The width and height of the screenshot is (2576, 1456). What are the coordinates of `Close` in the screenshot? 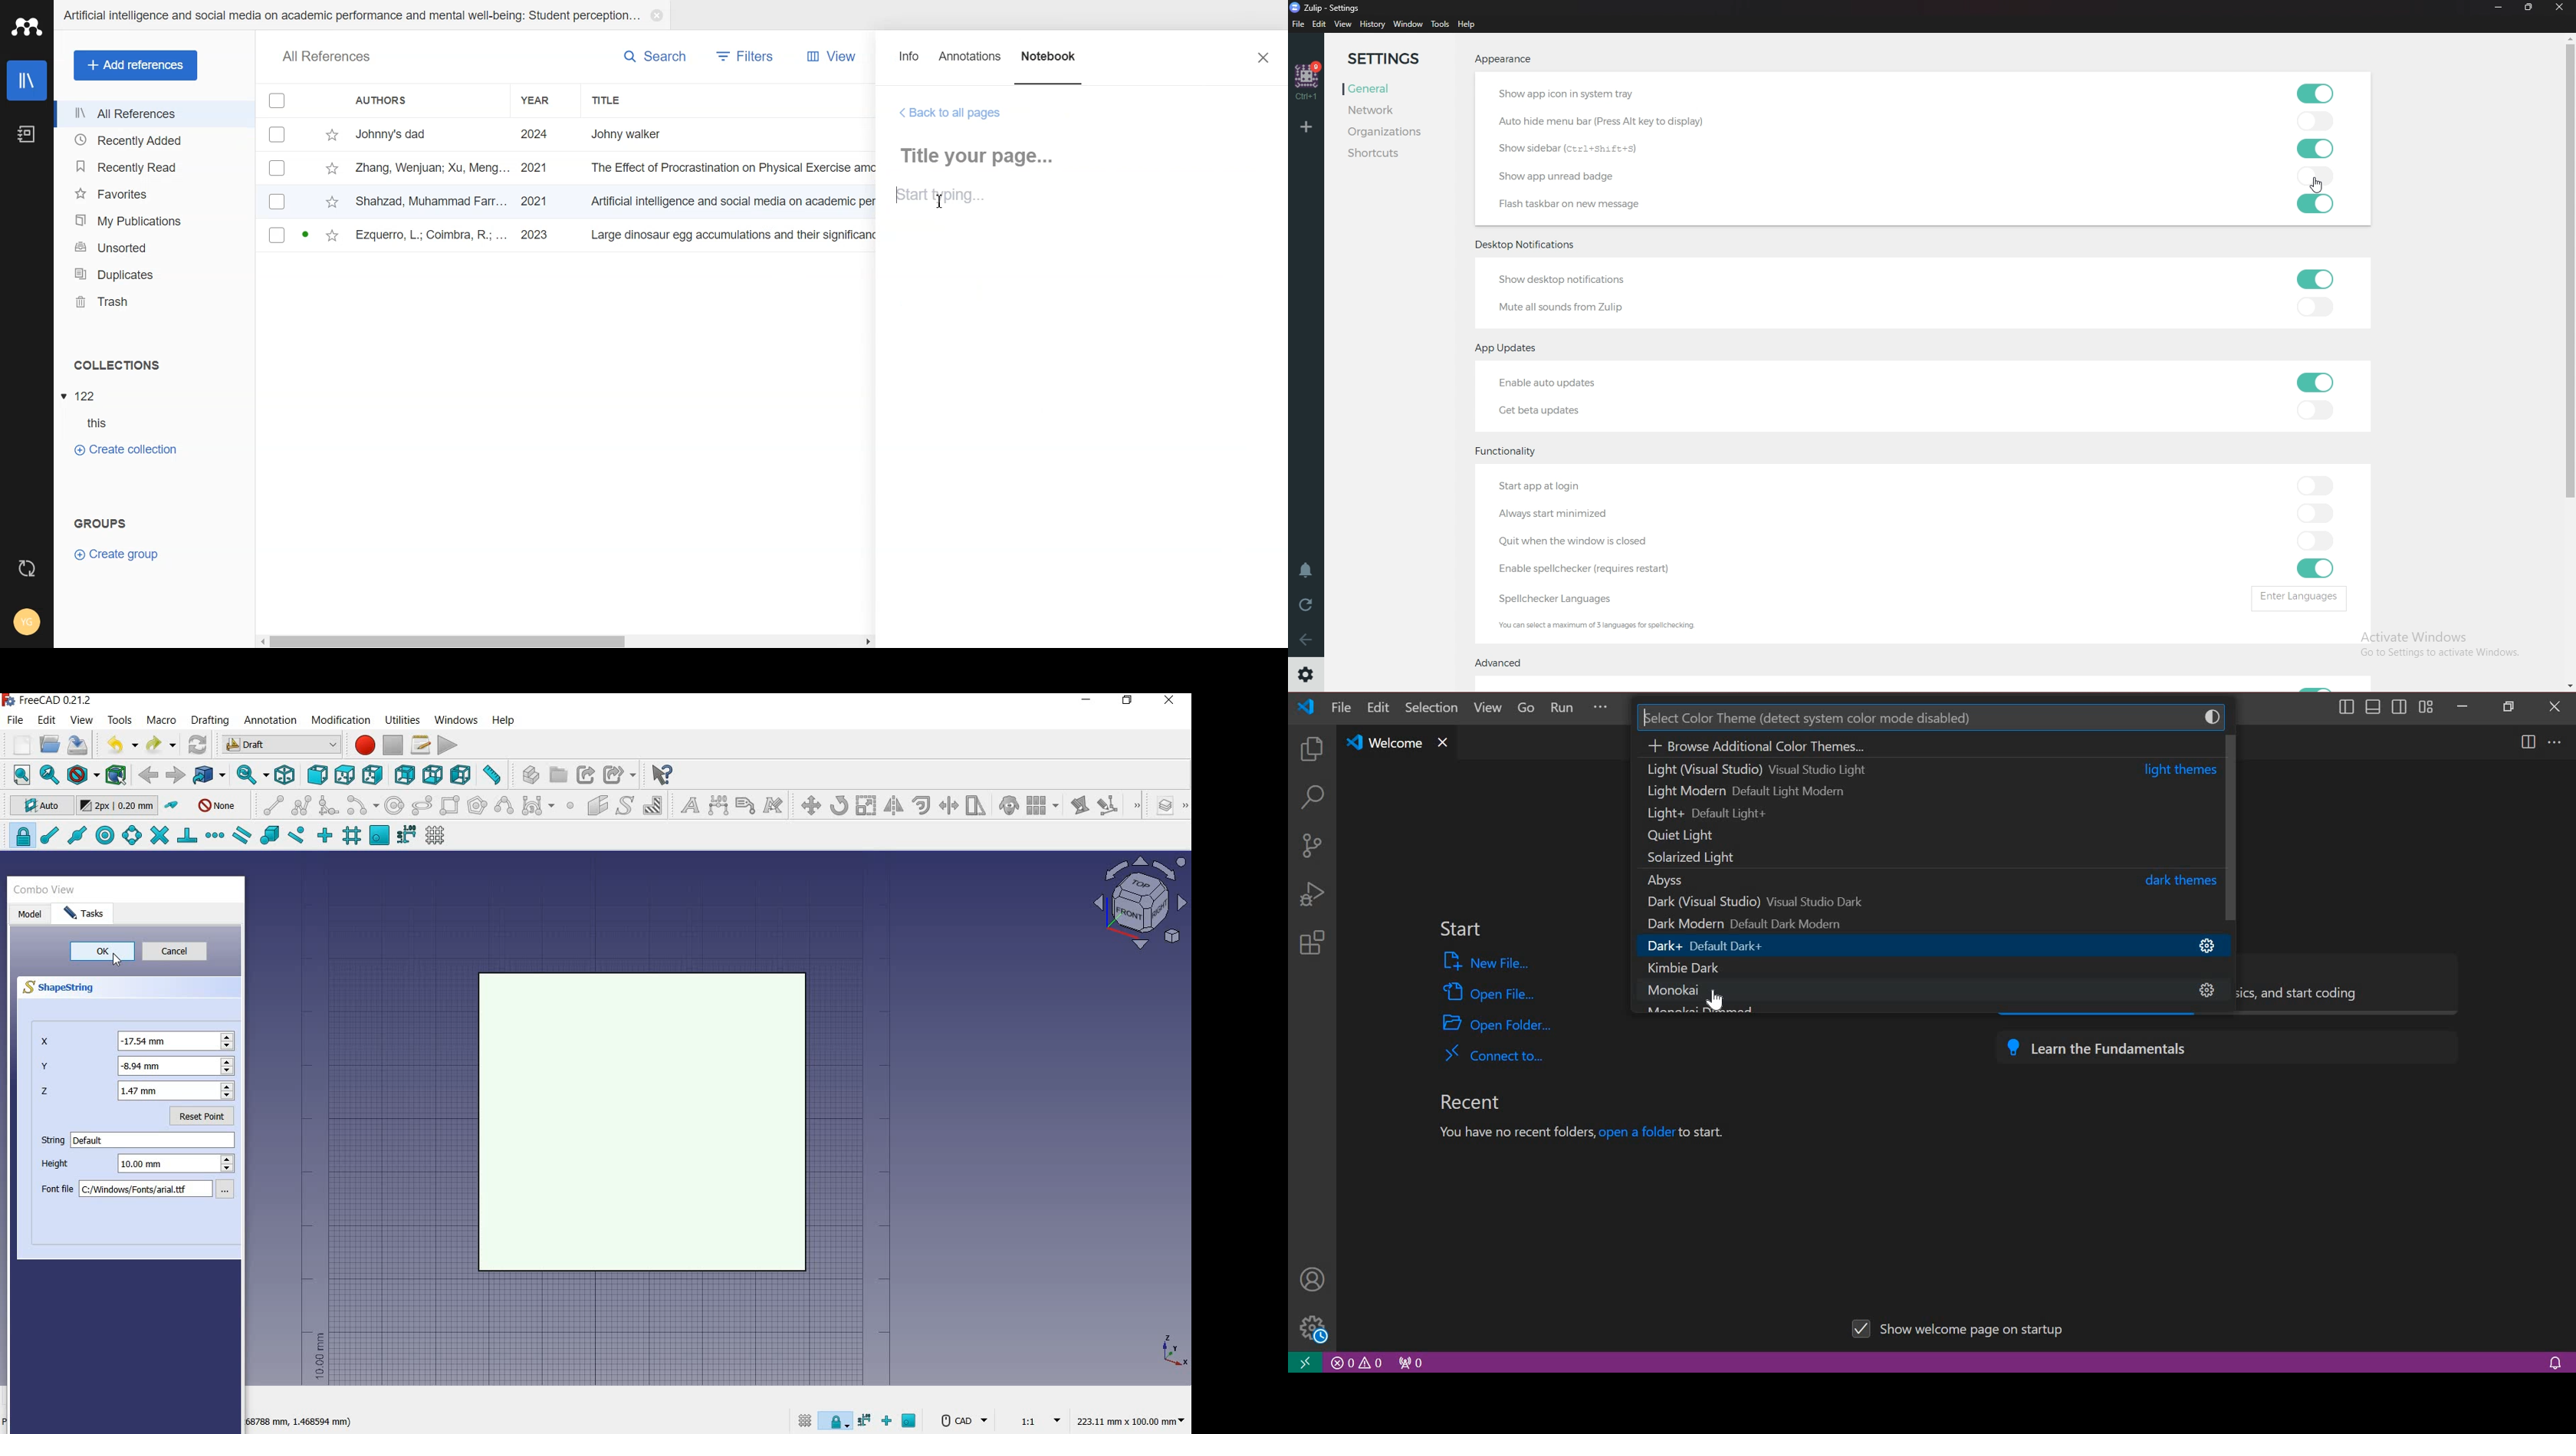 It's located at (656, 15).